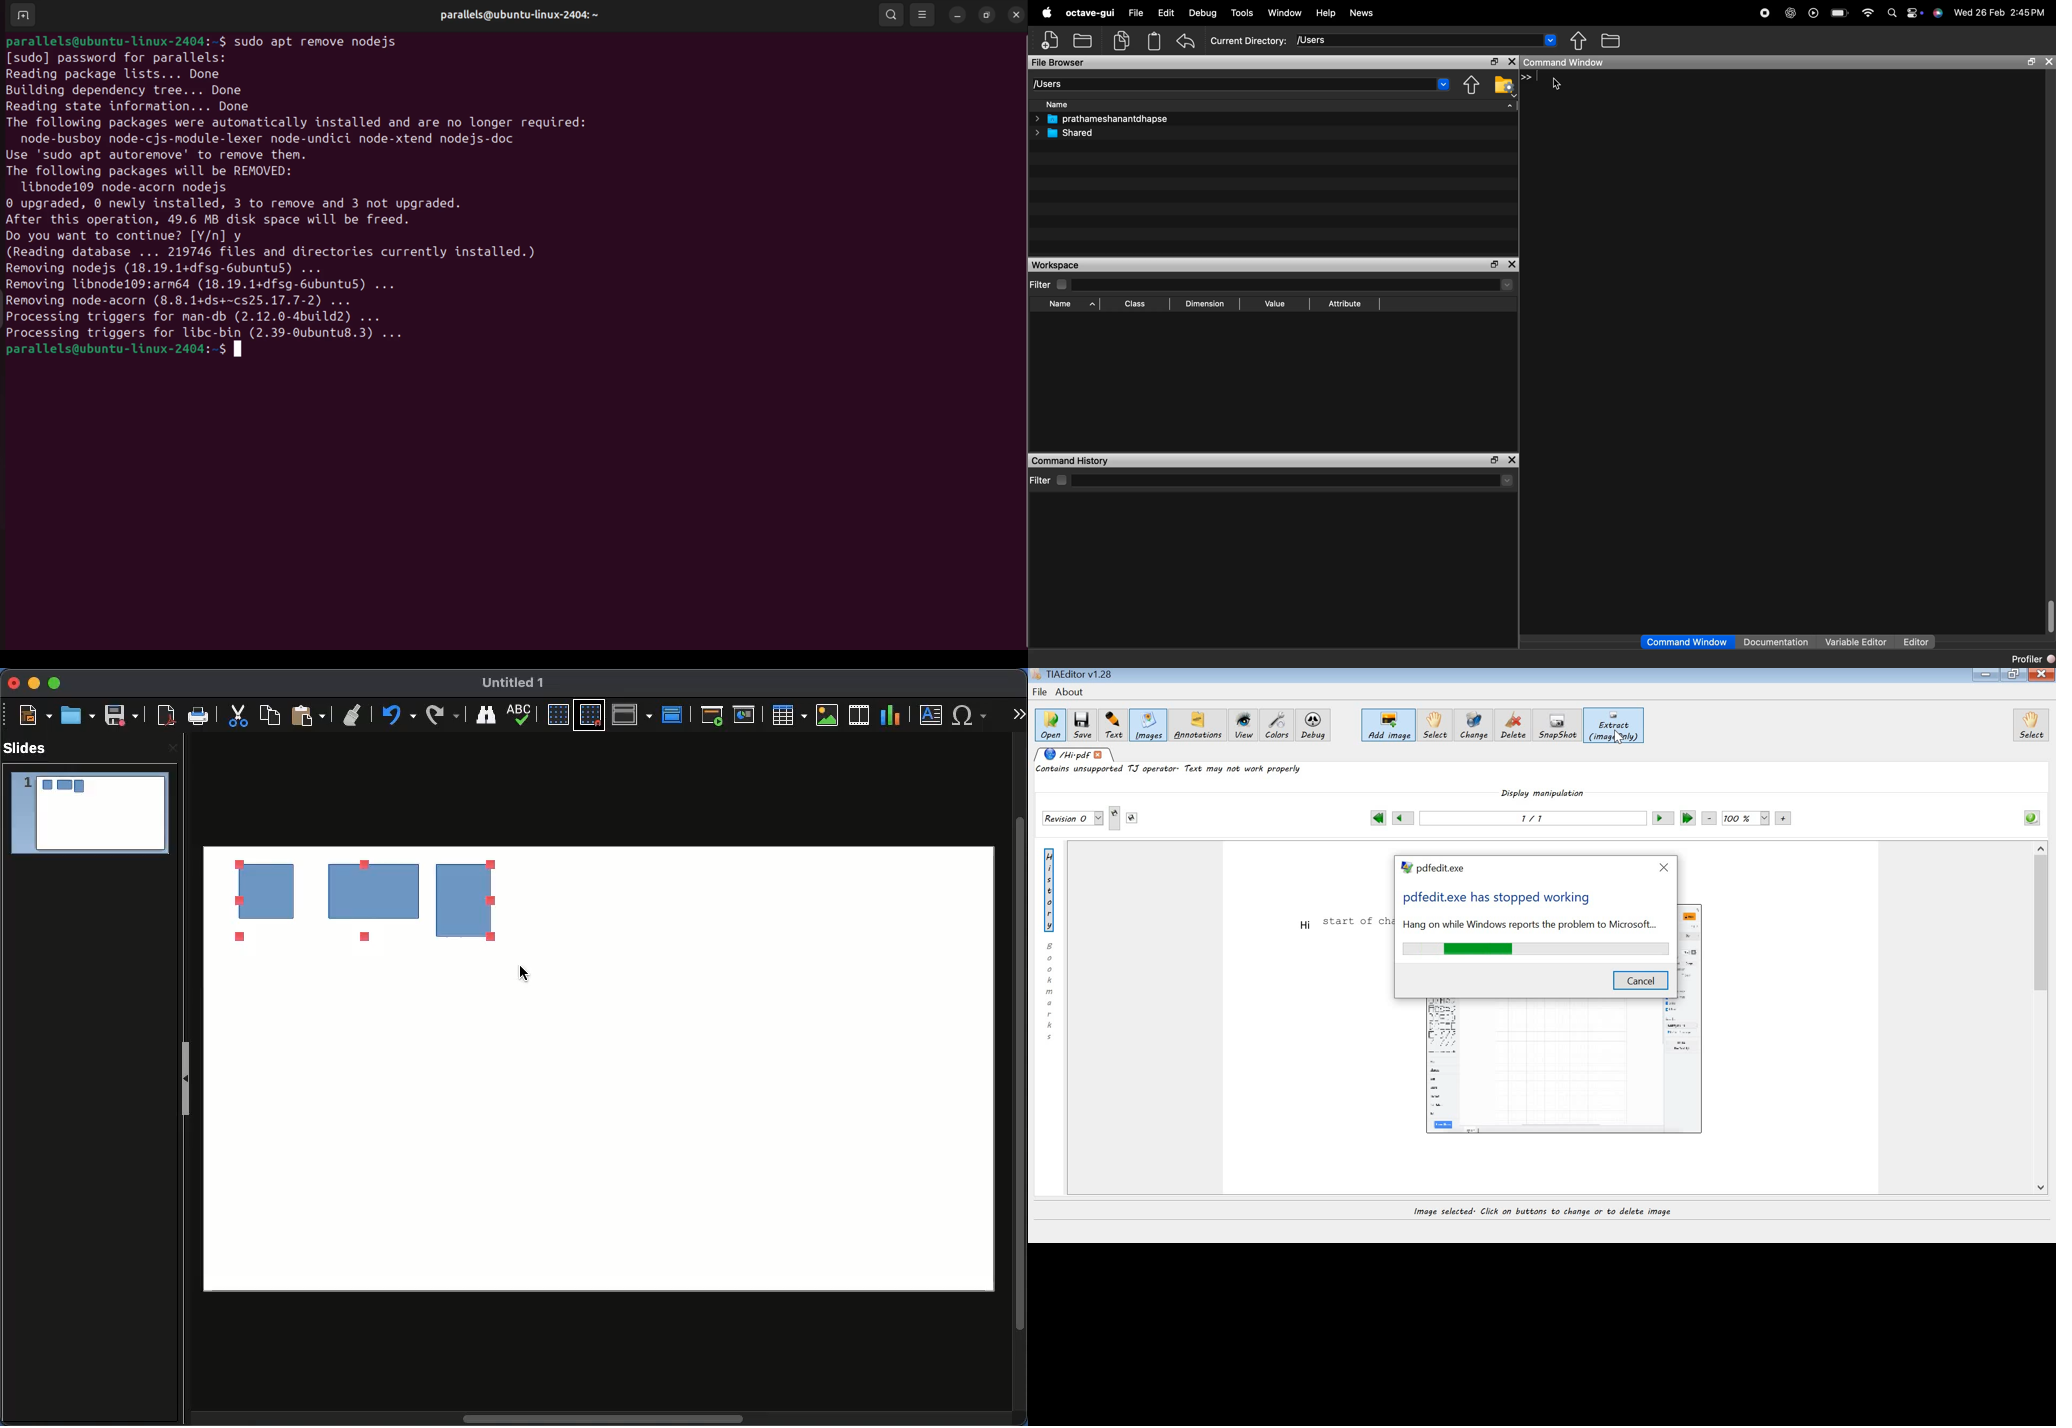 The width and height of the screenshot is (2072, 1428). What do you see at coordinates (1020, 714) in the screenshot?
I see `More` at bounding box center [1020, 714].